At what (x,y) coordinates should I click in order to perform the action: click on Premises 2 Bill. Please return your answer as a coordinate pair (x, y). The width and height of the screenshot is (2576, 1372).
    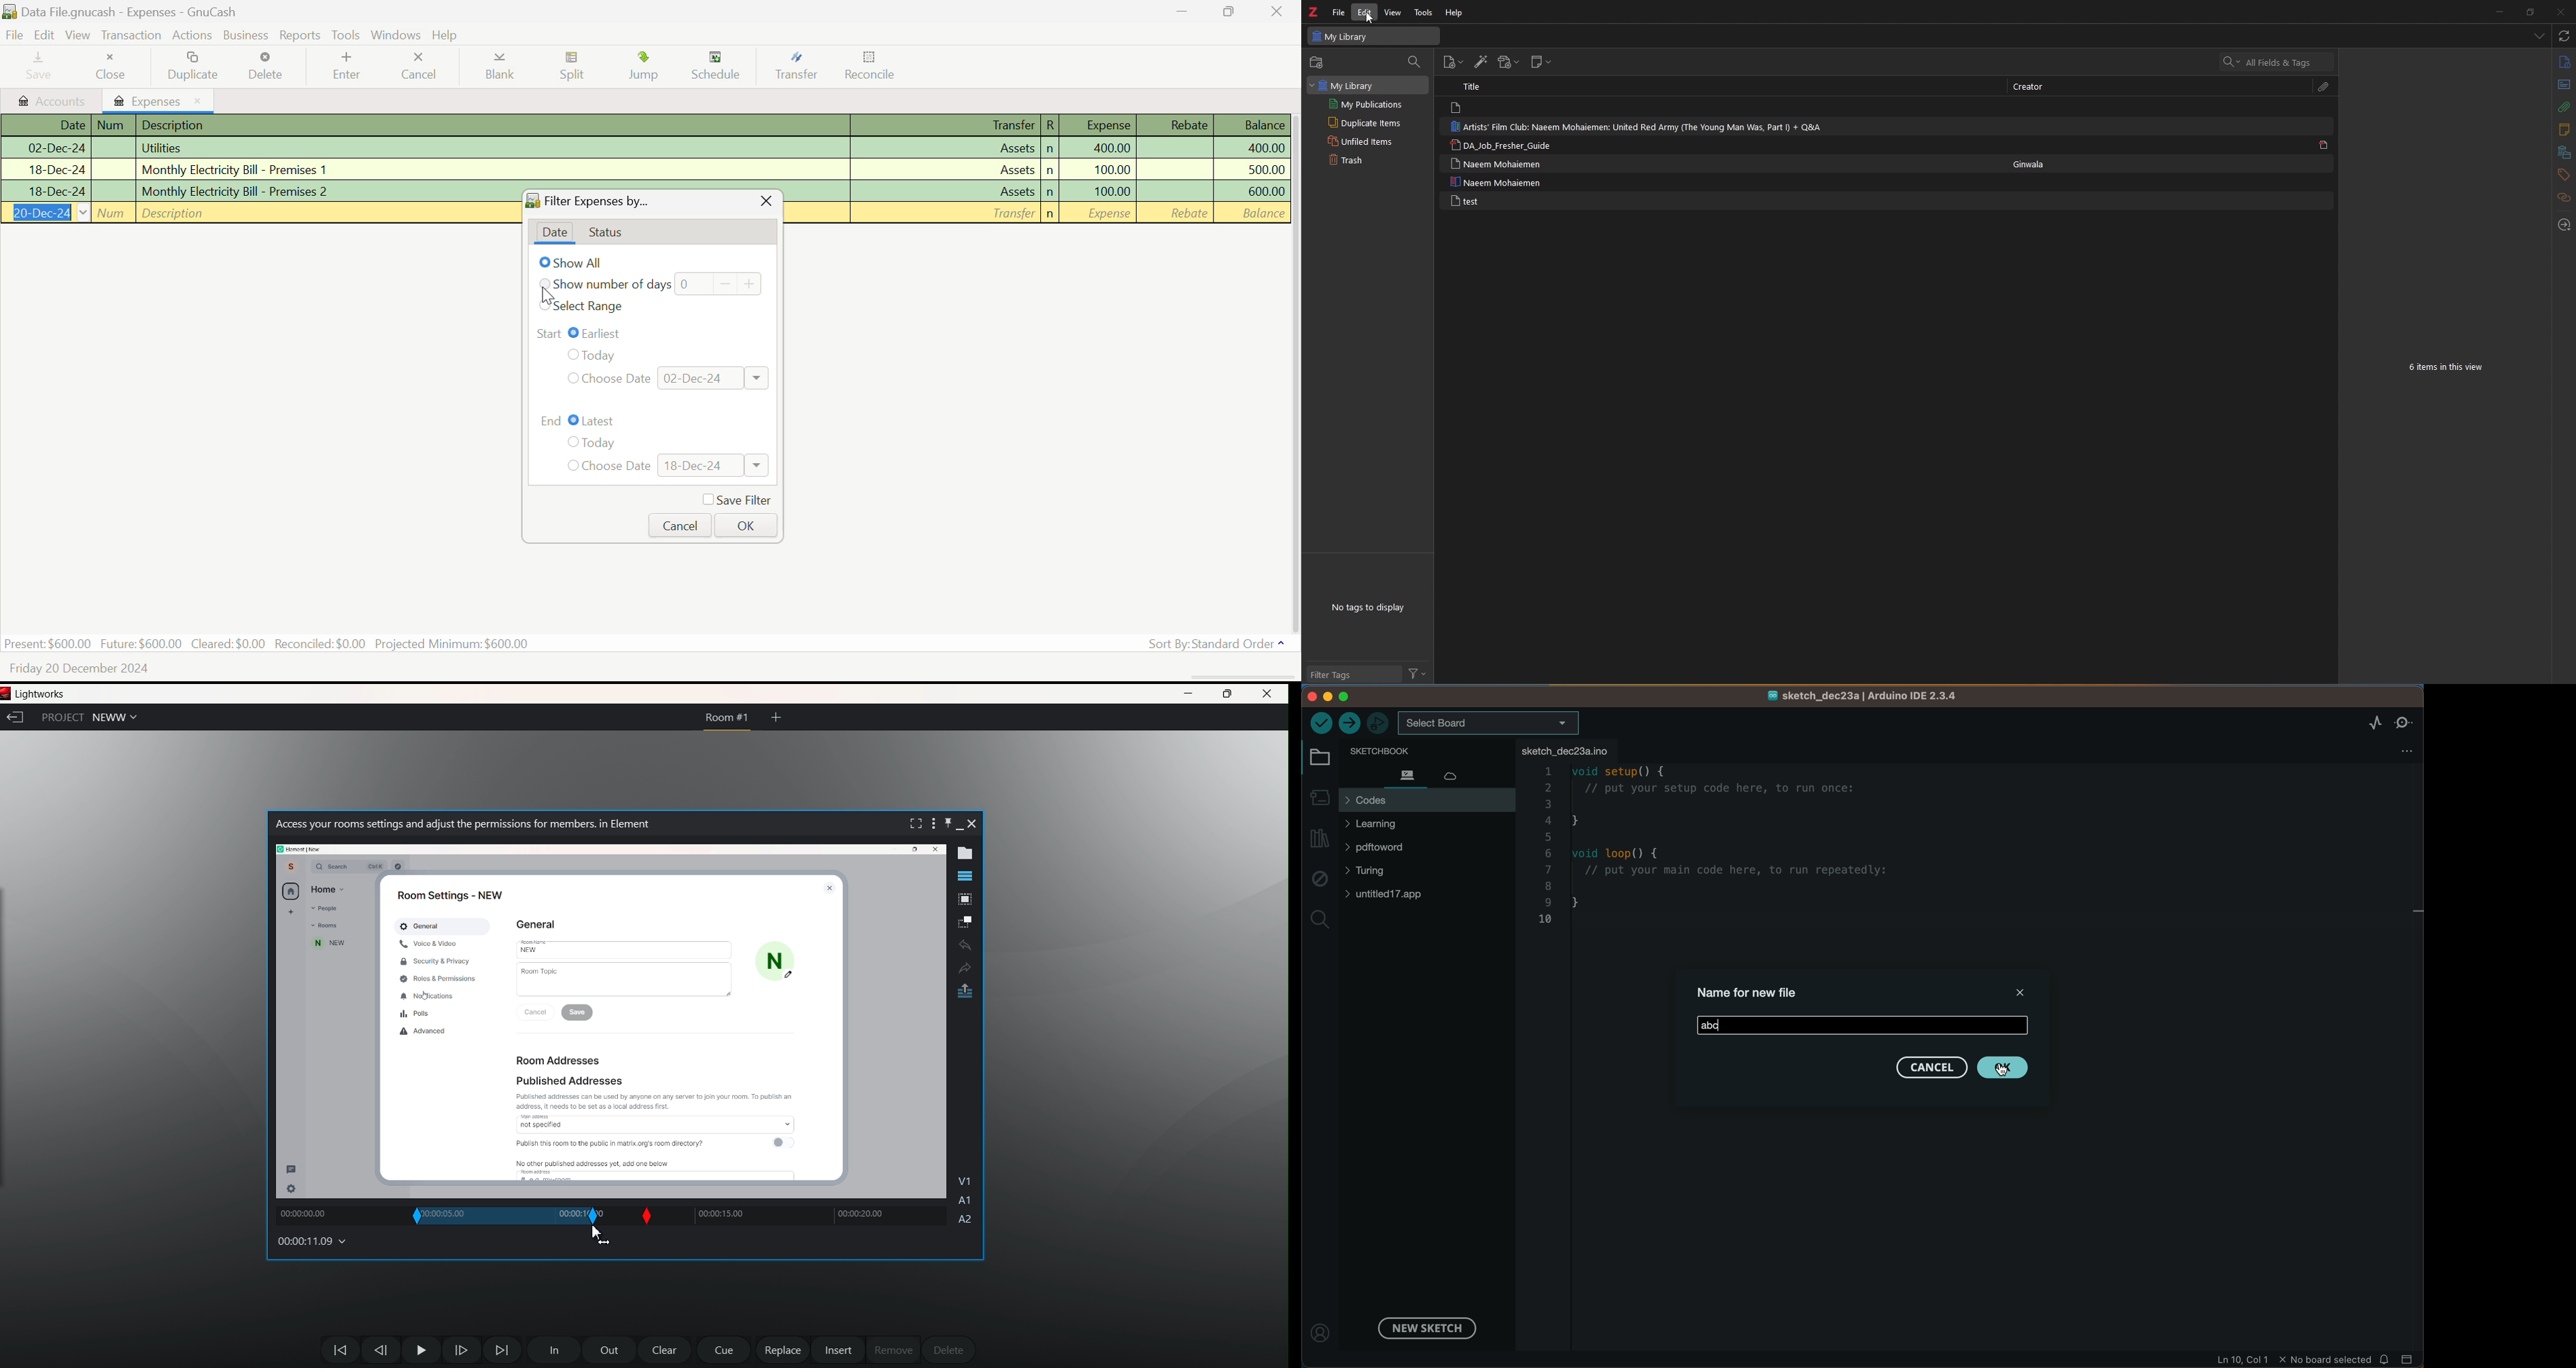
    Looking at the image, I should click on (327, 190).